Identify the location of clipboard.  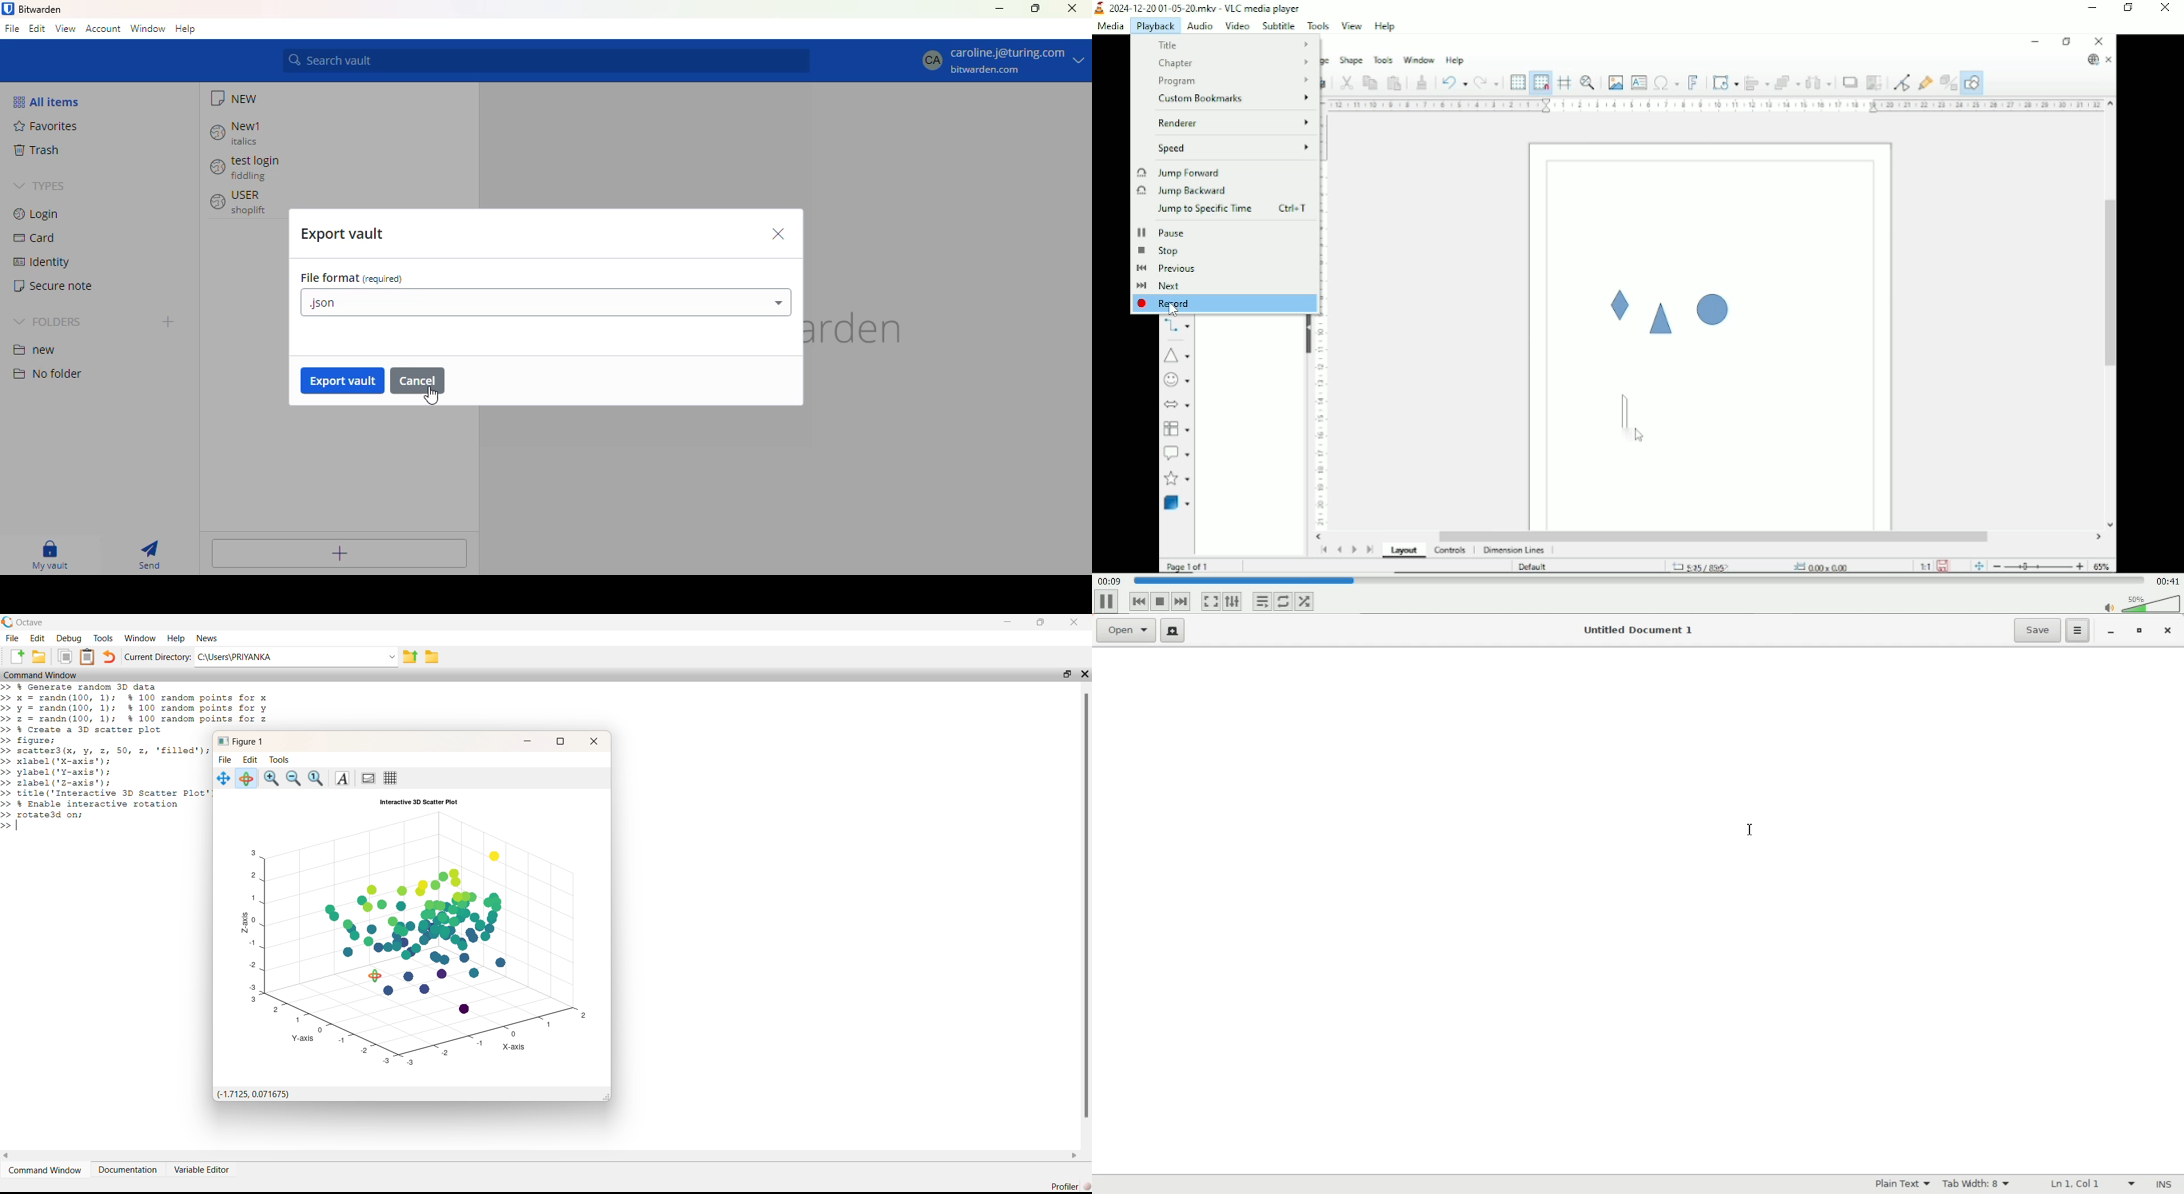
(65, 656).